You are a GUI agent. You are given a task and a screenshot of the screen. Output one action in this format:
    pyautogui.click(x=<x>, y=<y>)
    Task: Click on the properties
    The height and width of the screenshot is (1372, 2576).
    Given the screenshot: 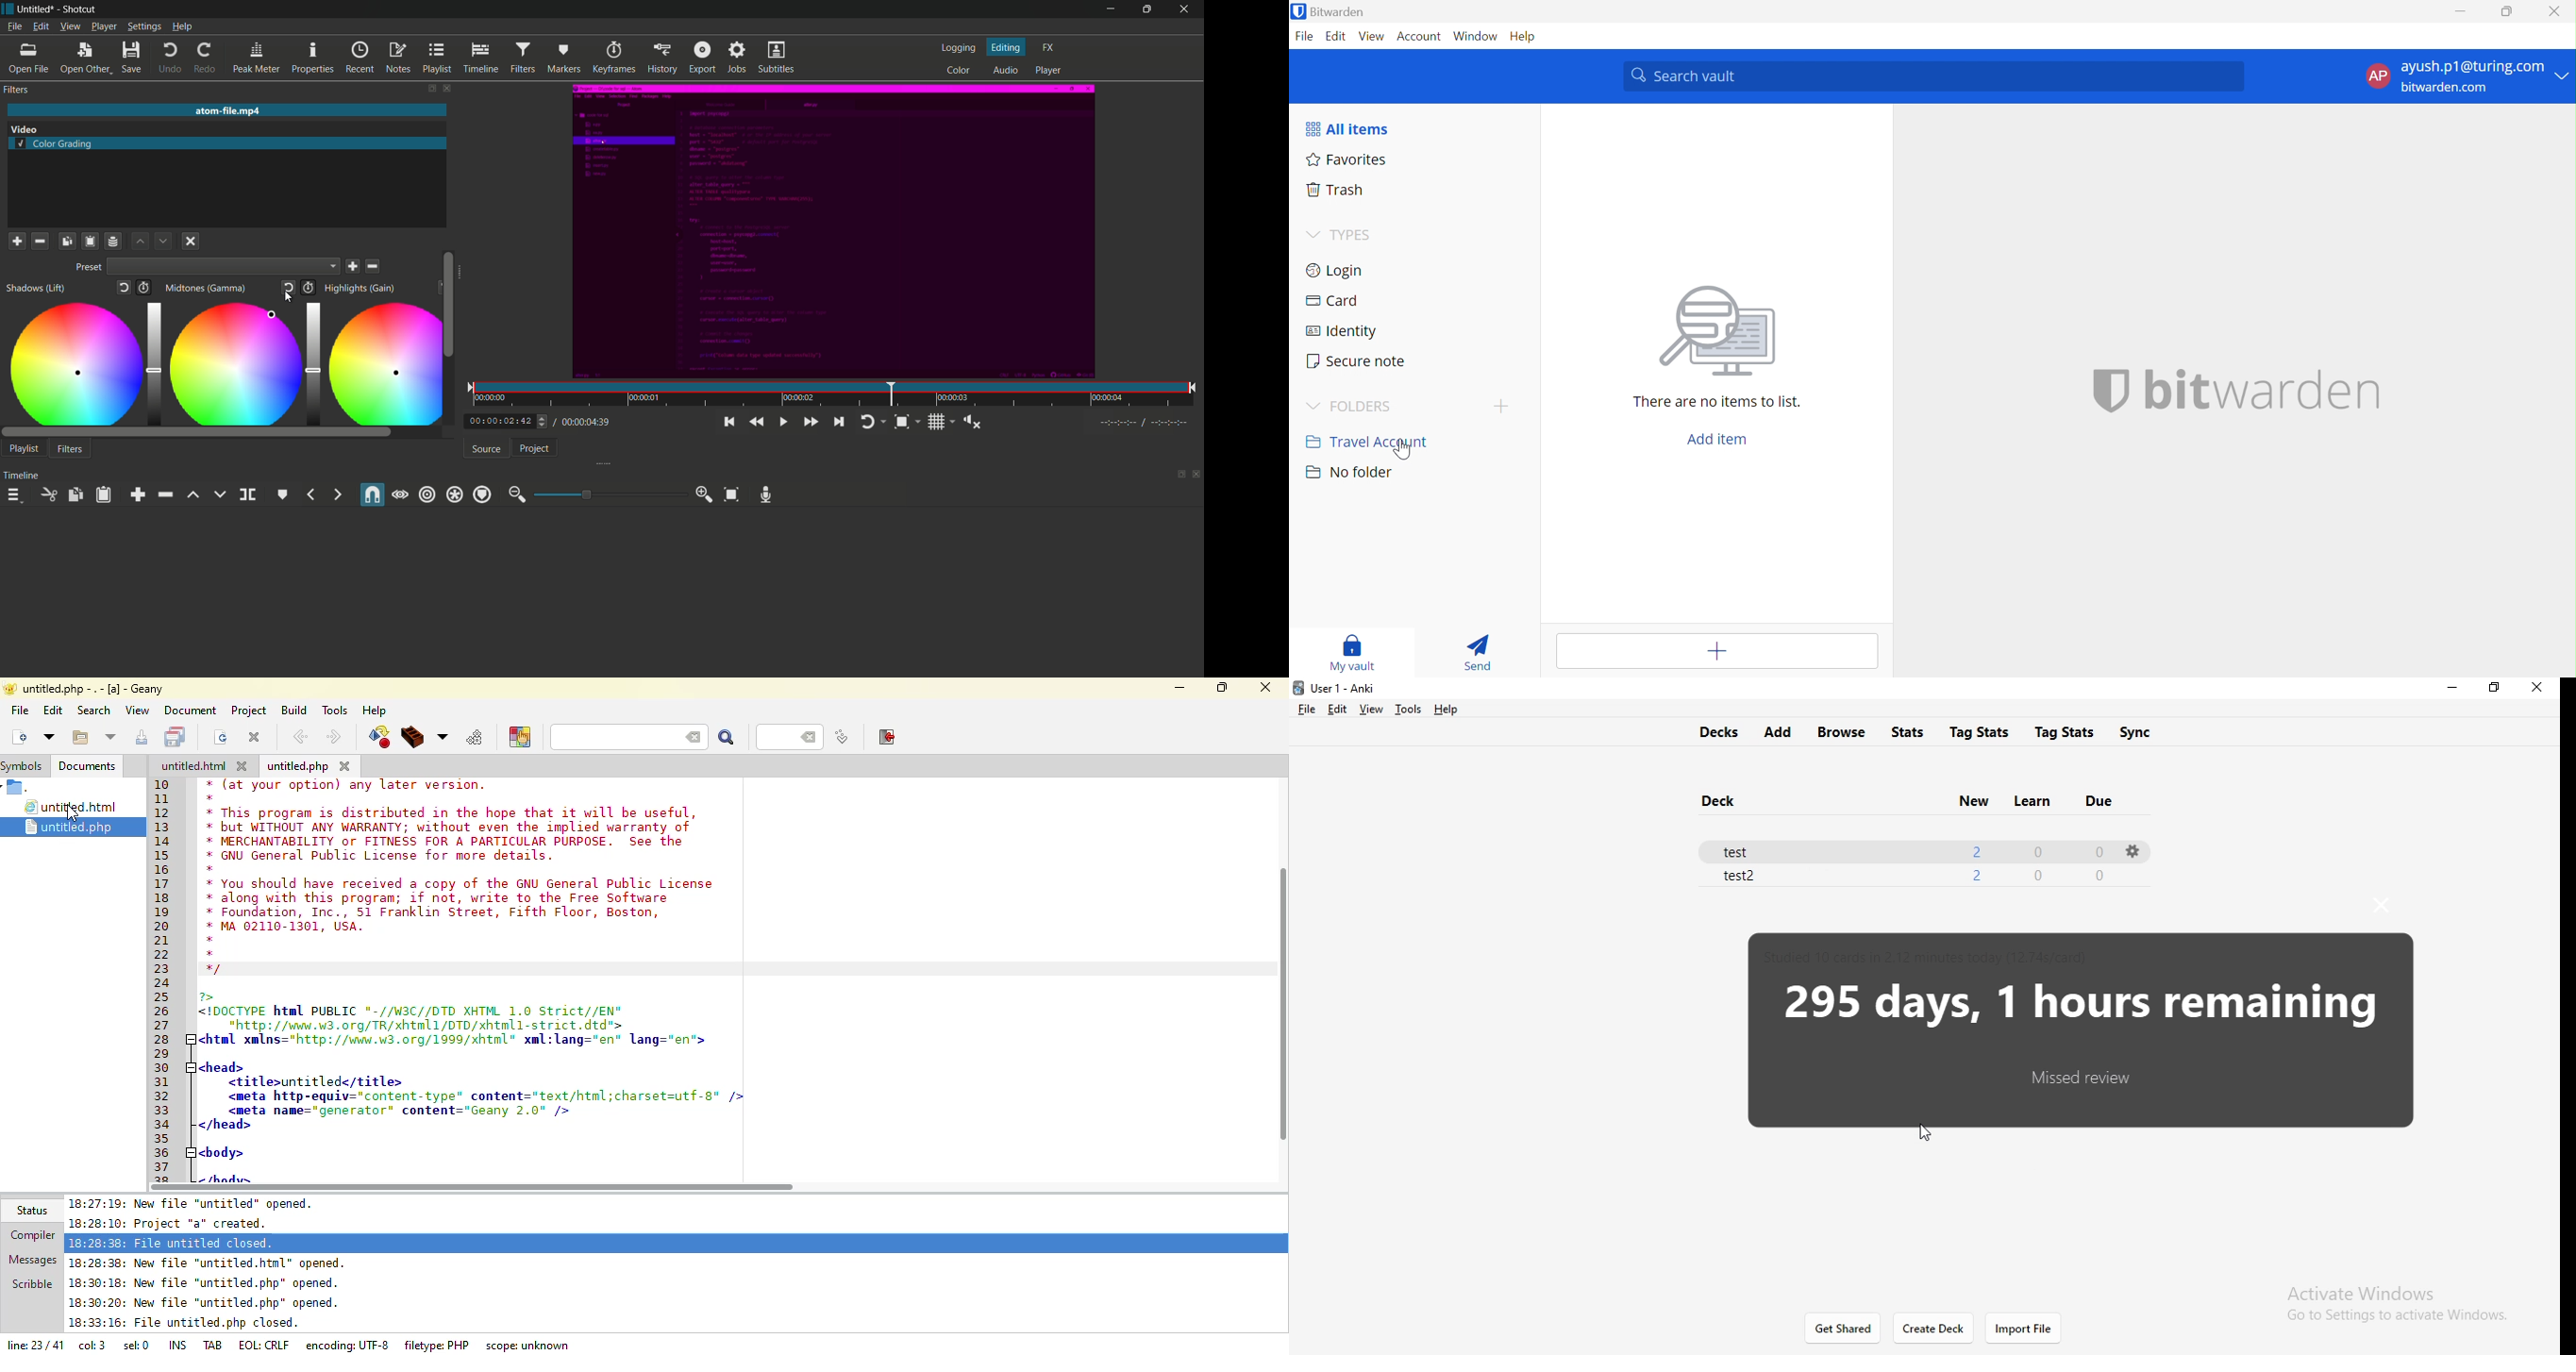 What is the action you would take?
    pyautogui.click(x=312, y=58)
    